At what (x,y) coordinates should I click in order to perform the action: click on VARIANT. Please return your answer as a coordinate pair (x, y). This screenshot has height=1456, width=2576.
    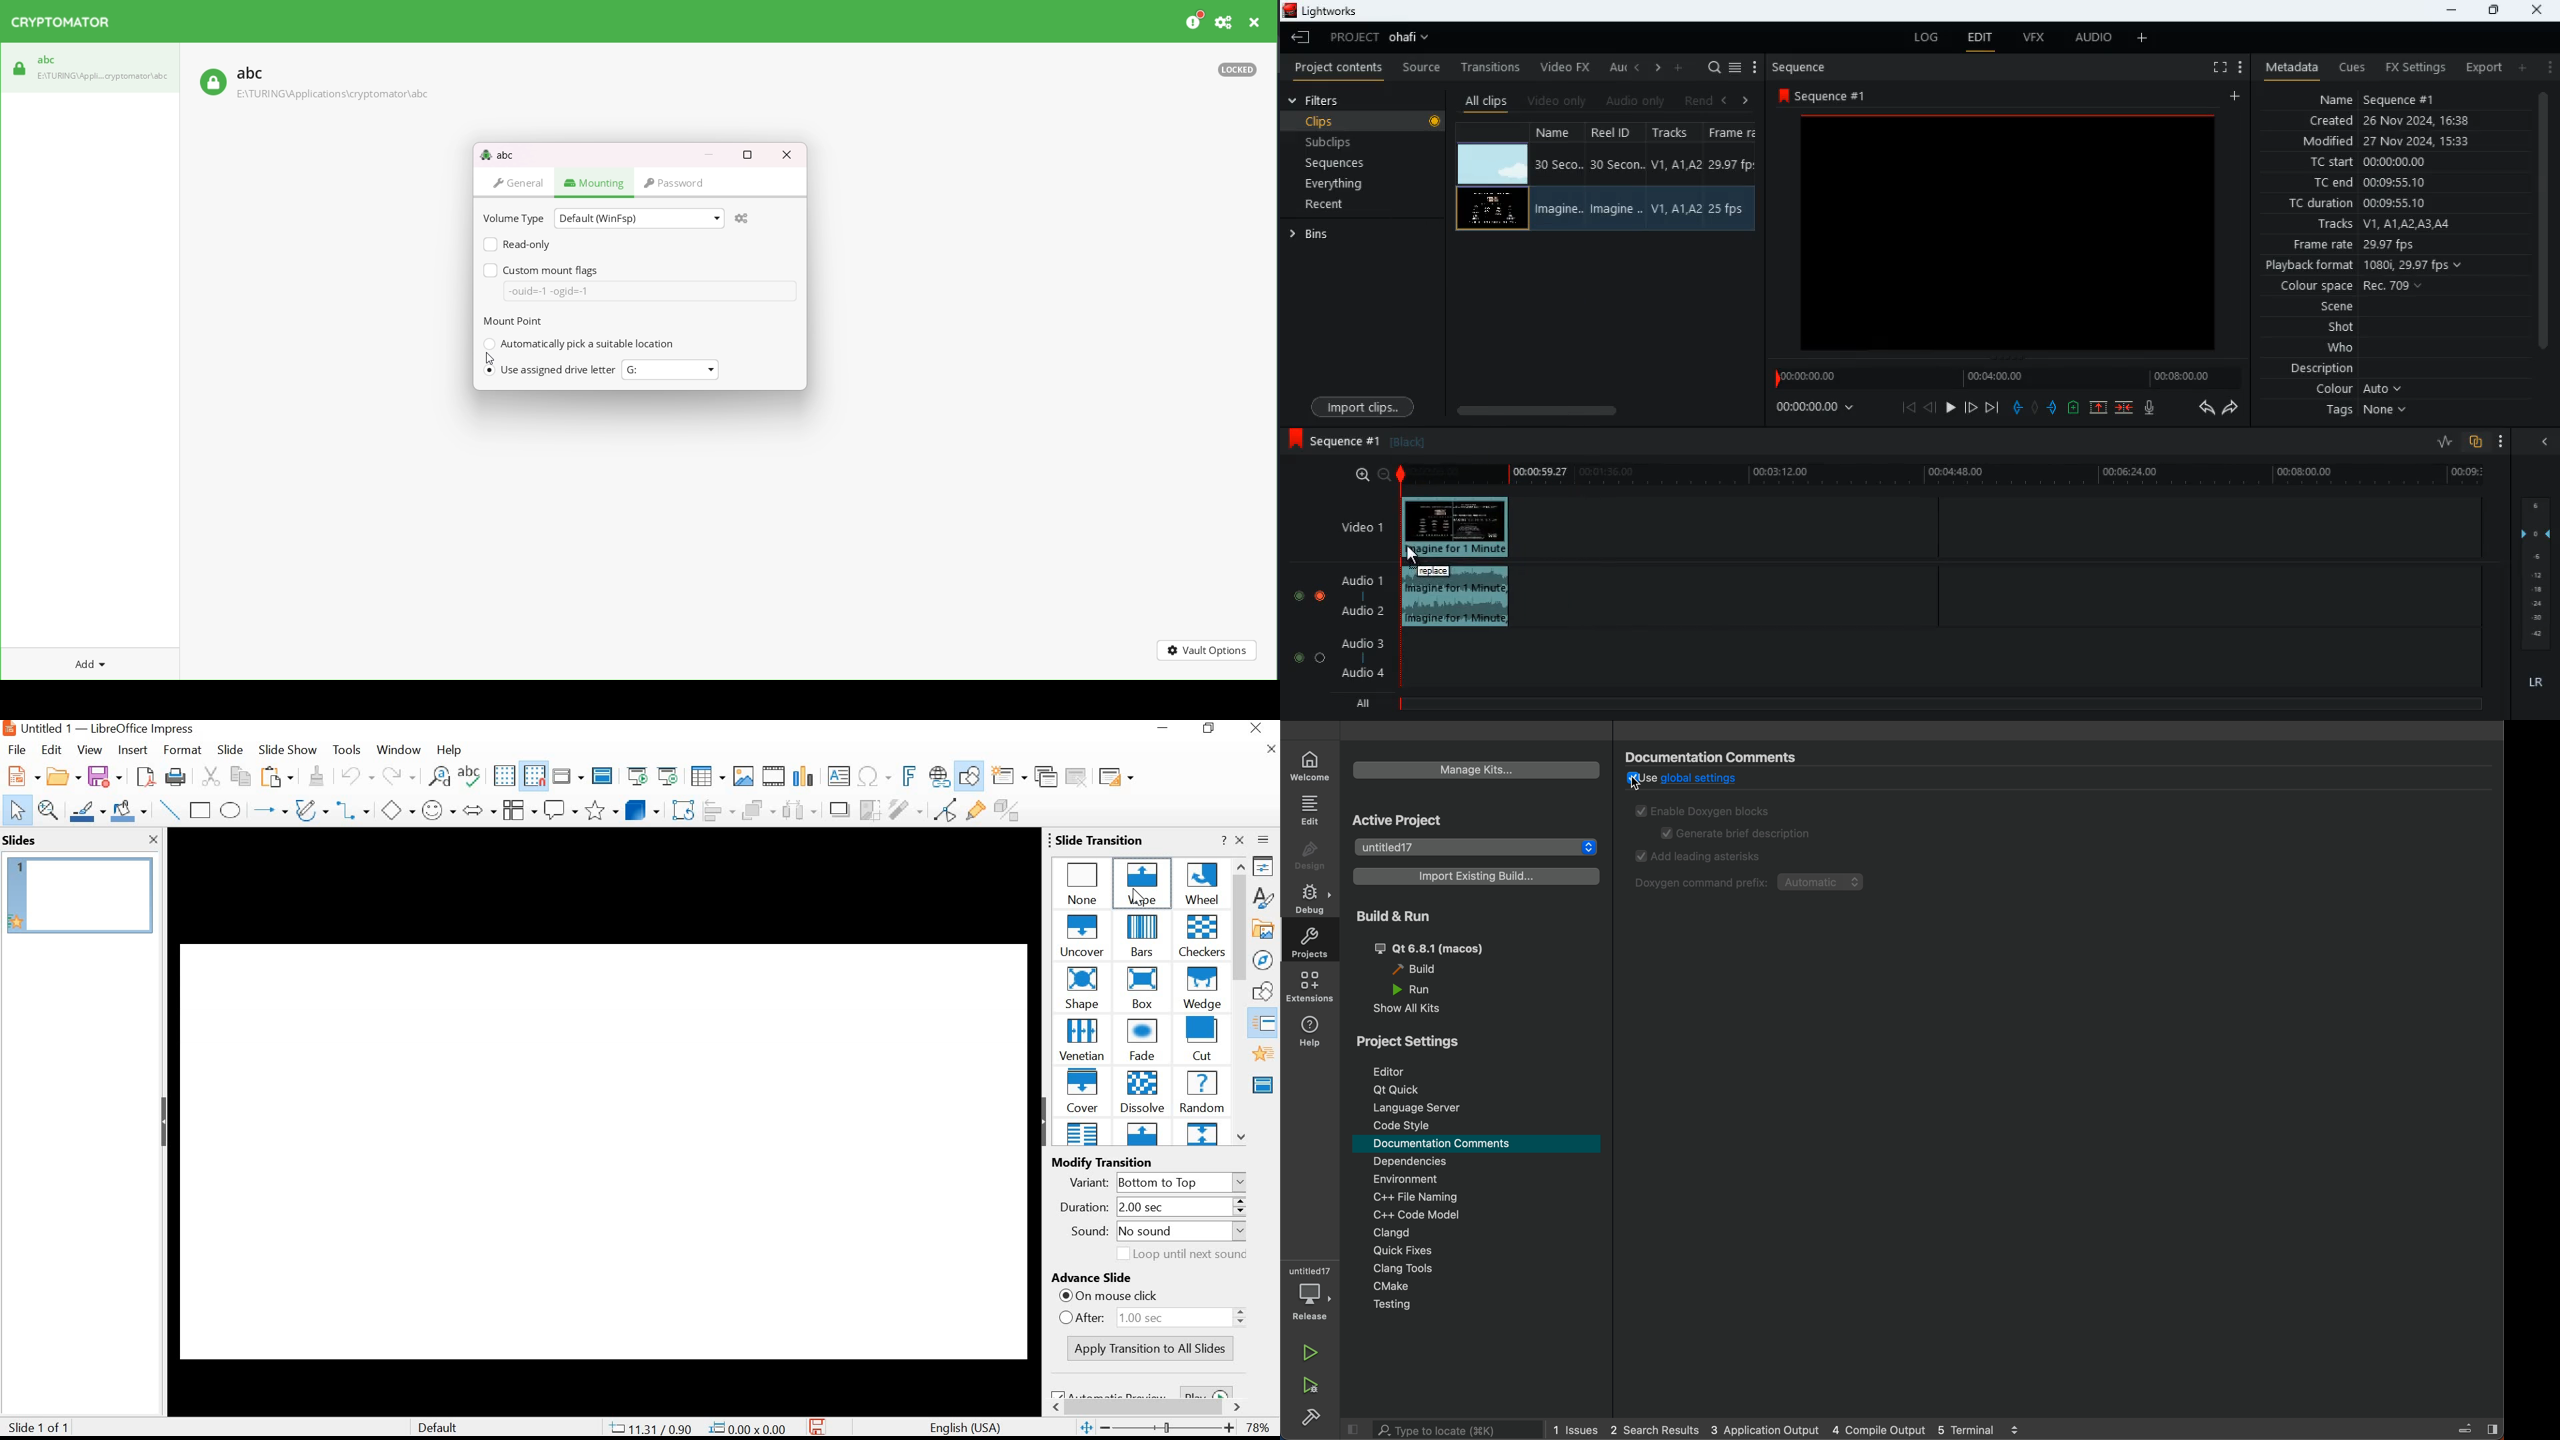
    Looking at the image, I should click on (1161, 1181).